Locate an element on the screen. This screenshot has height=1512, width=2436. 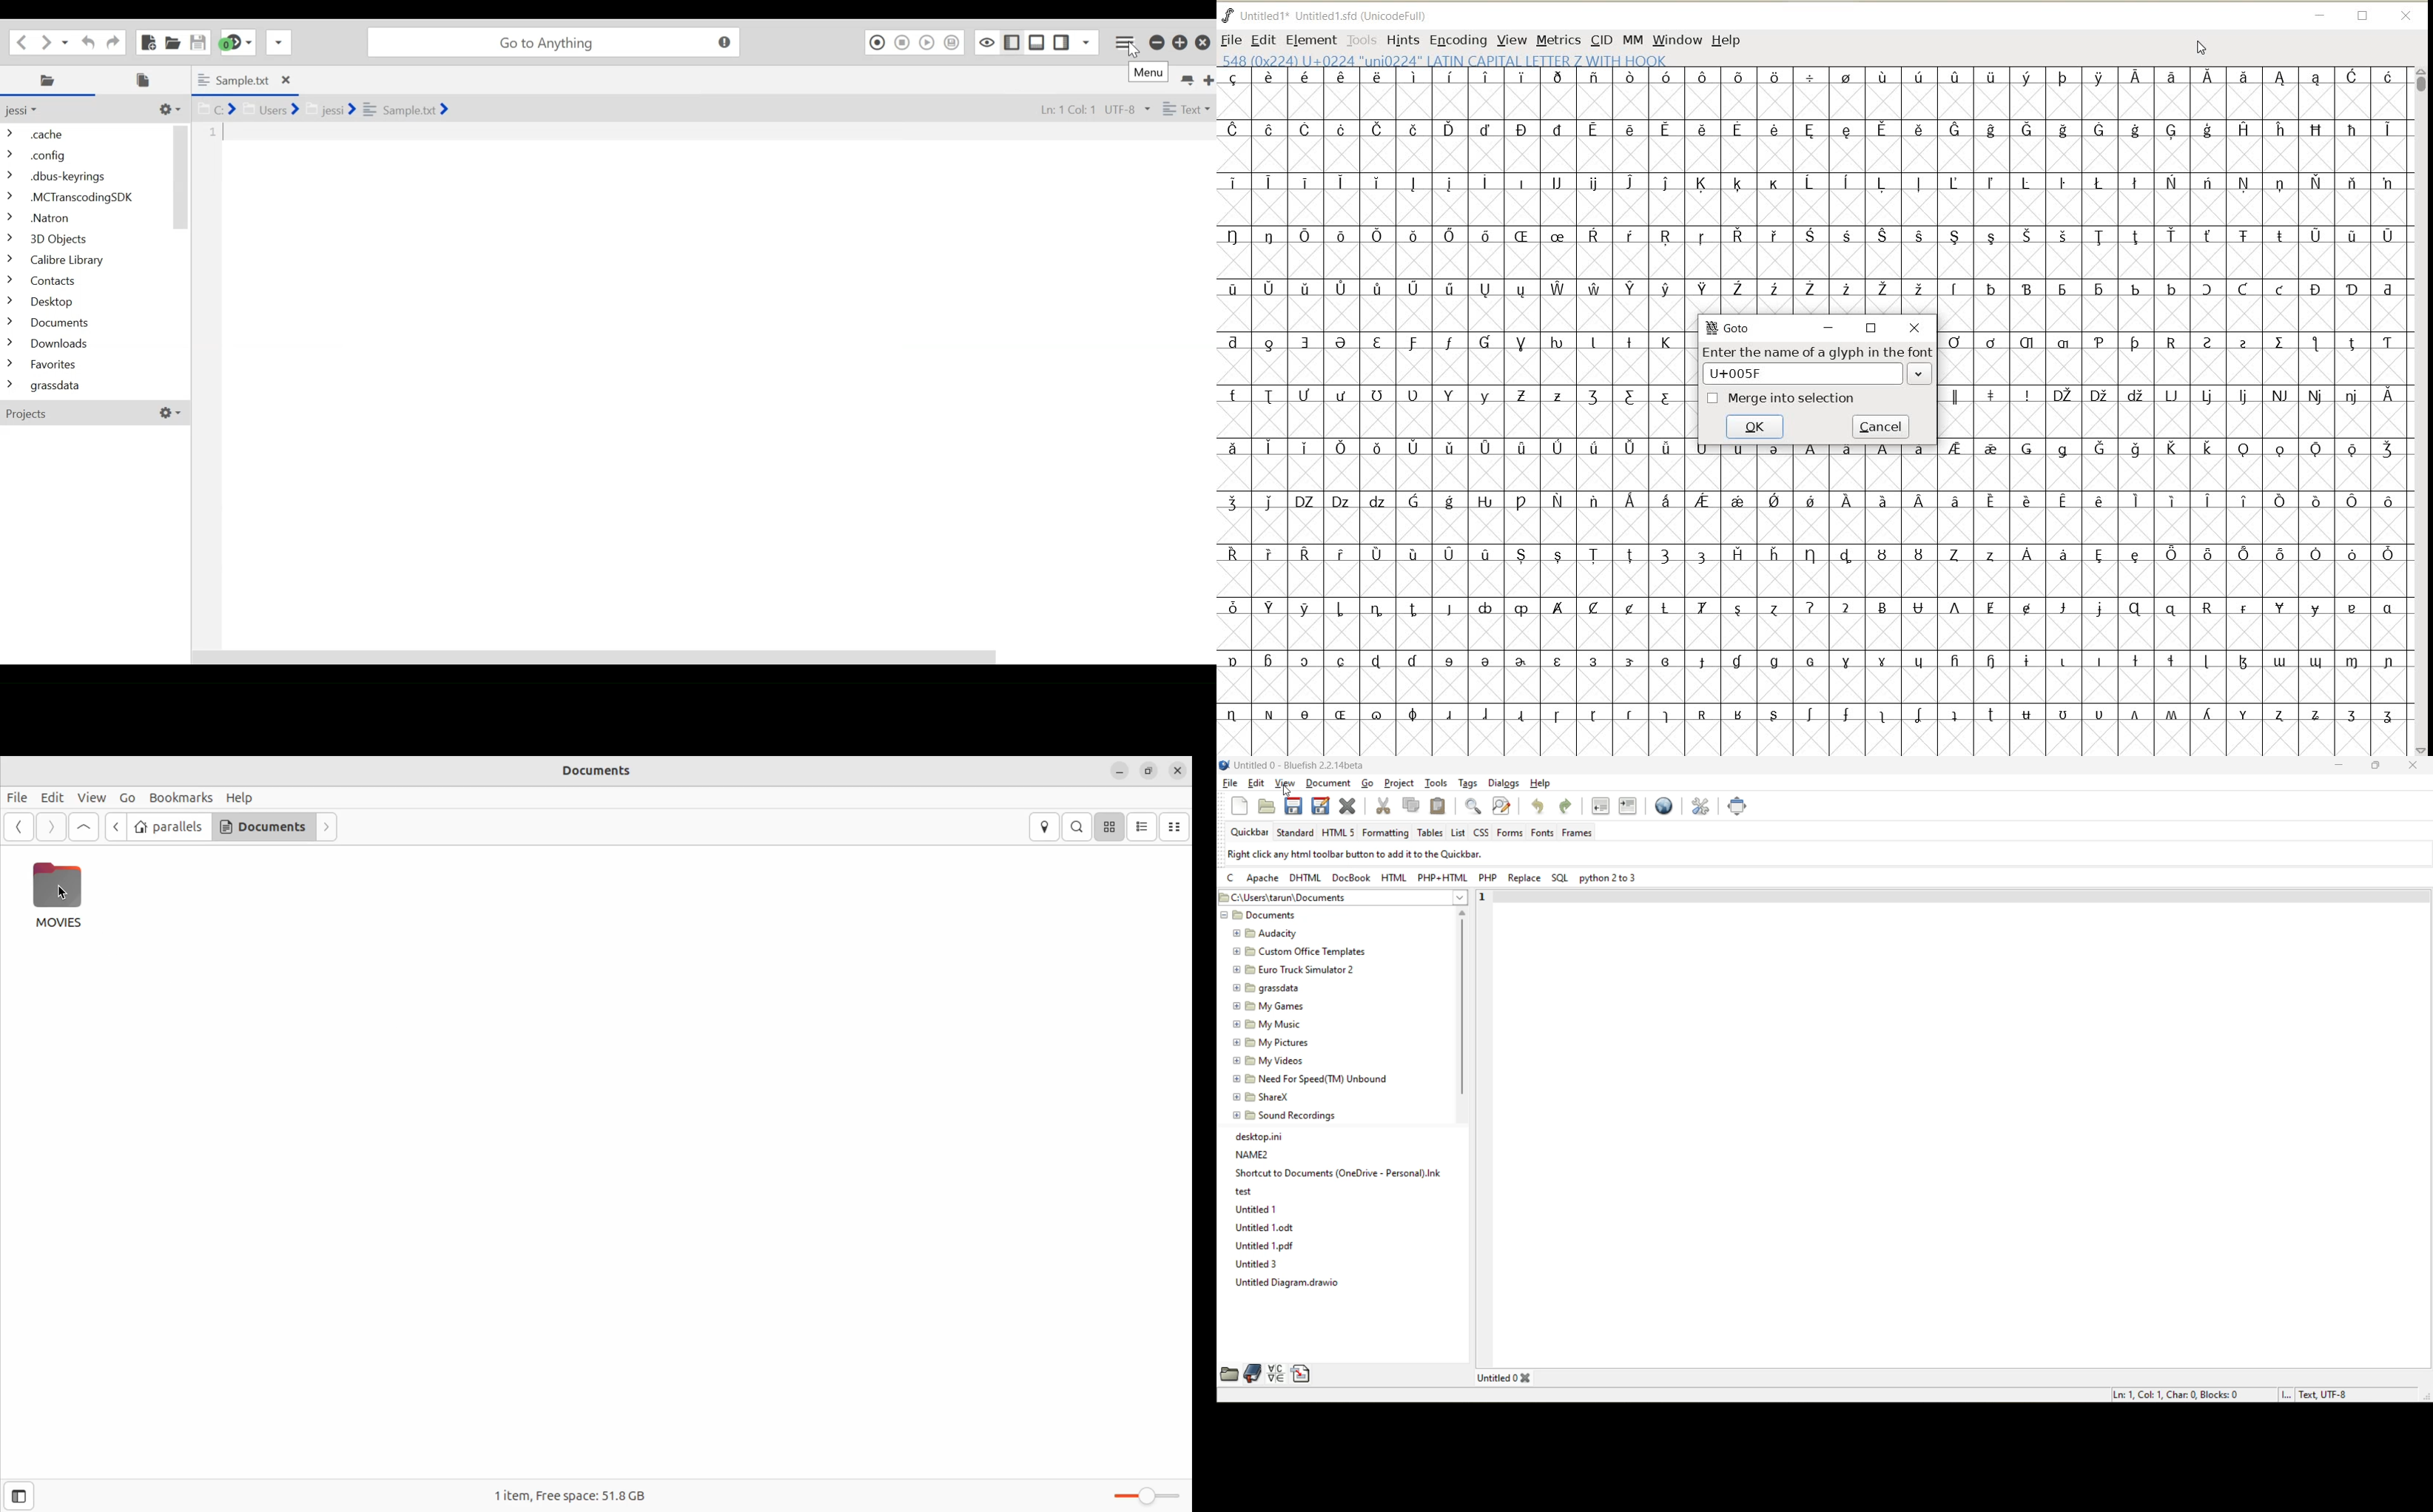
fonts is located at coordinates (1542, 833).